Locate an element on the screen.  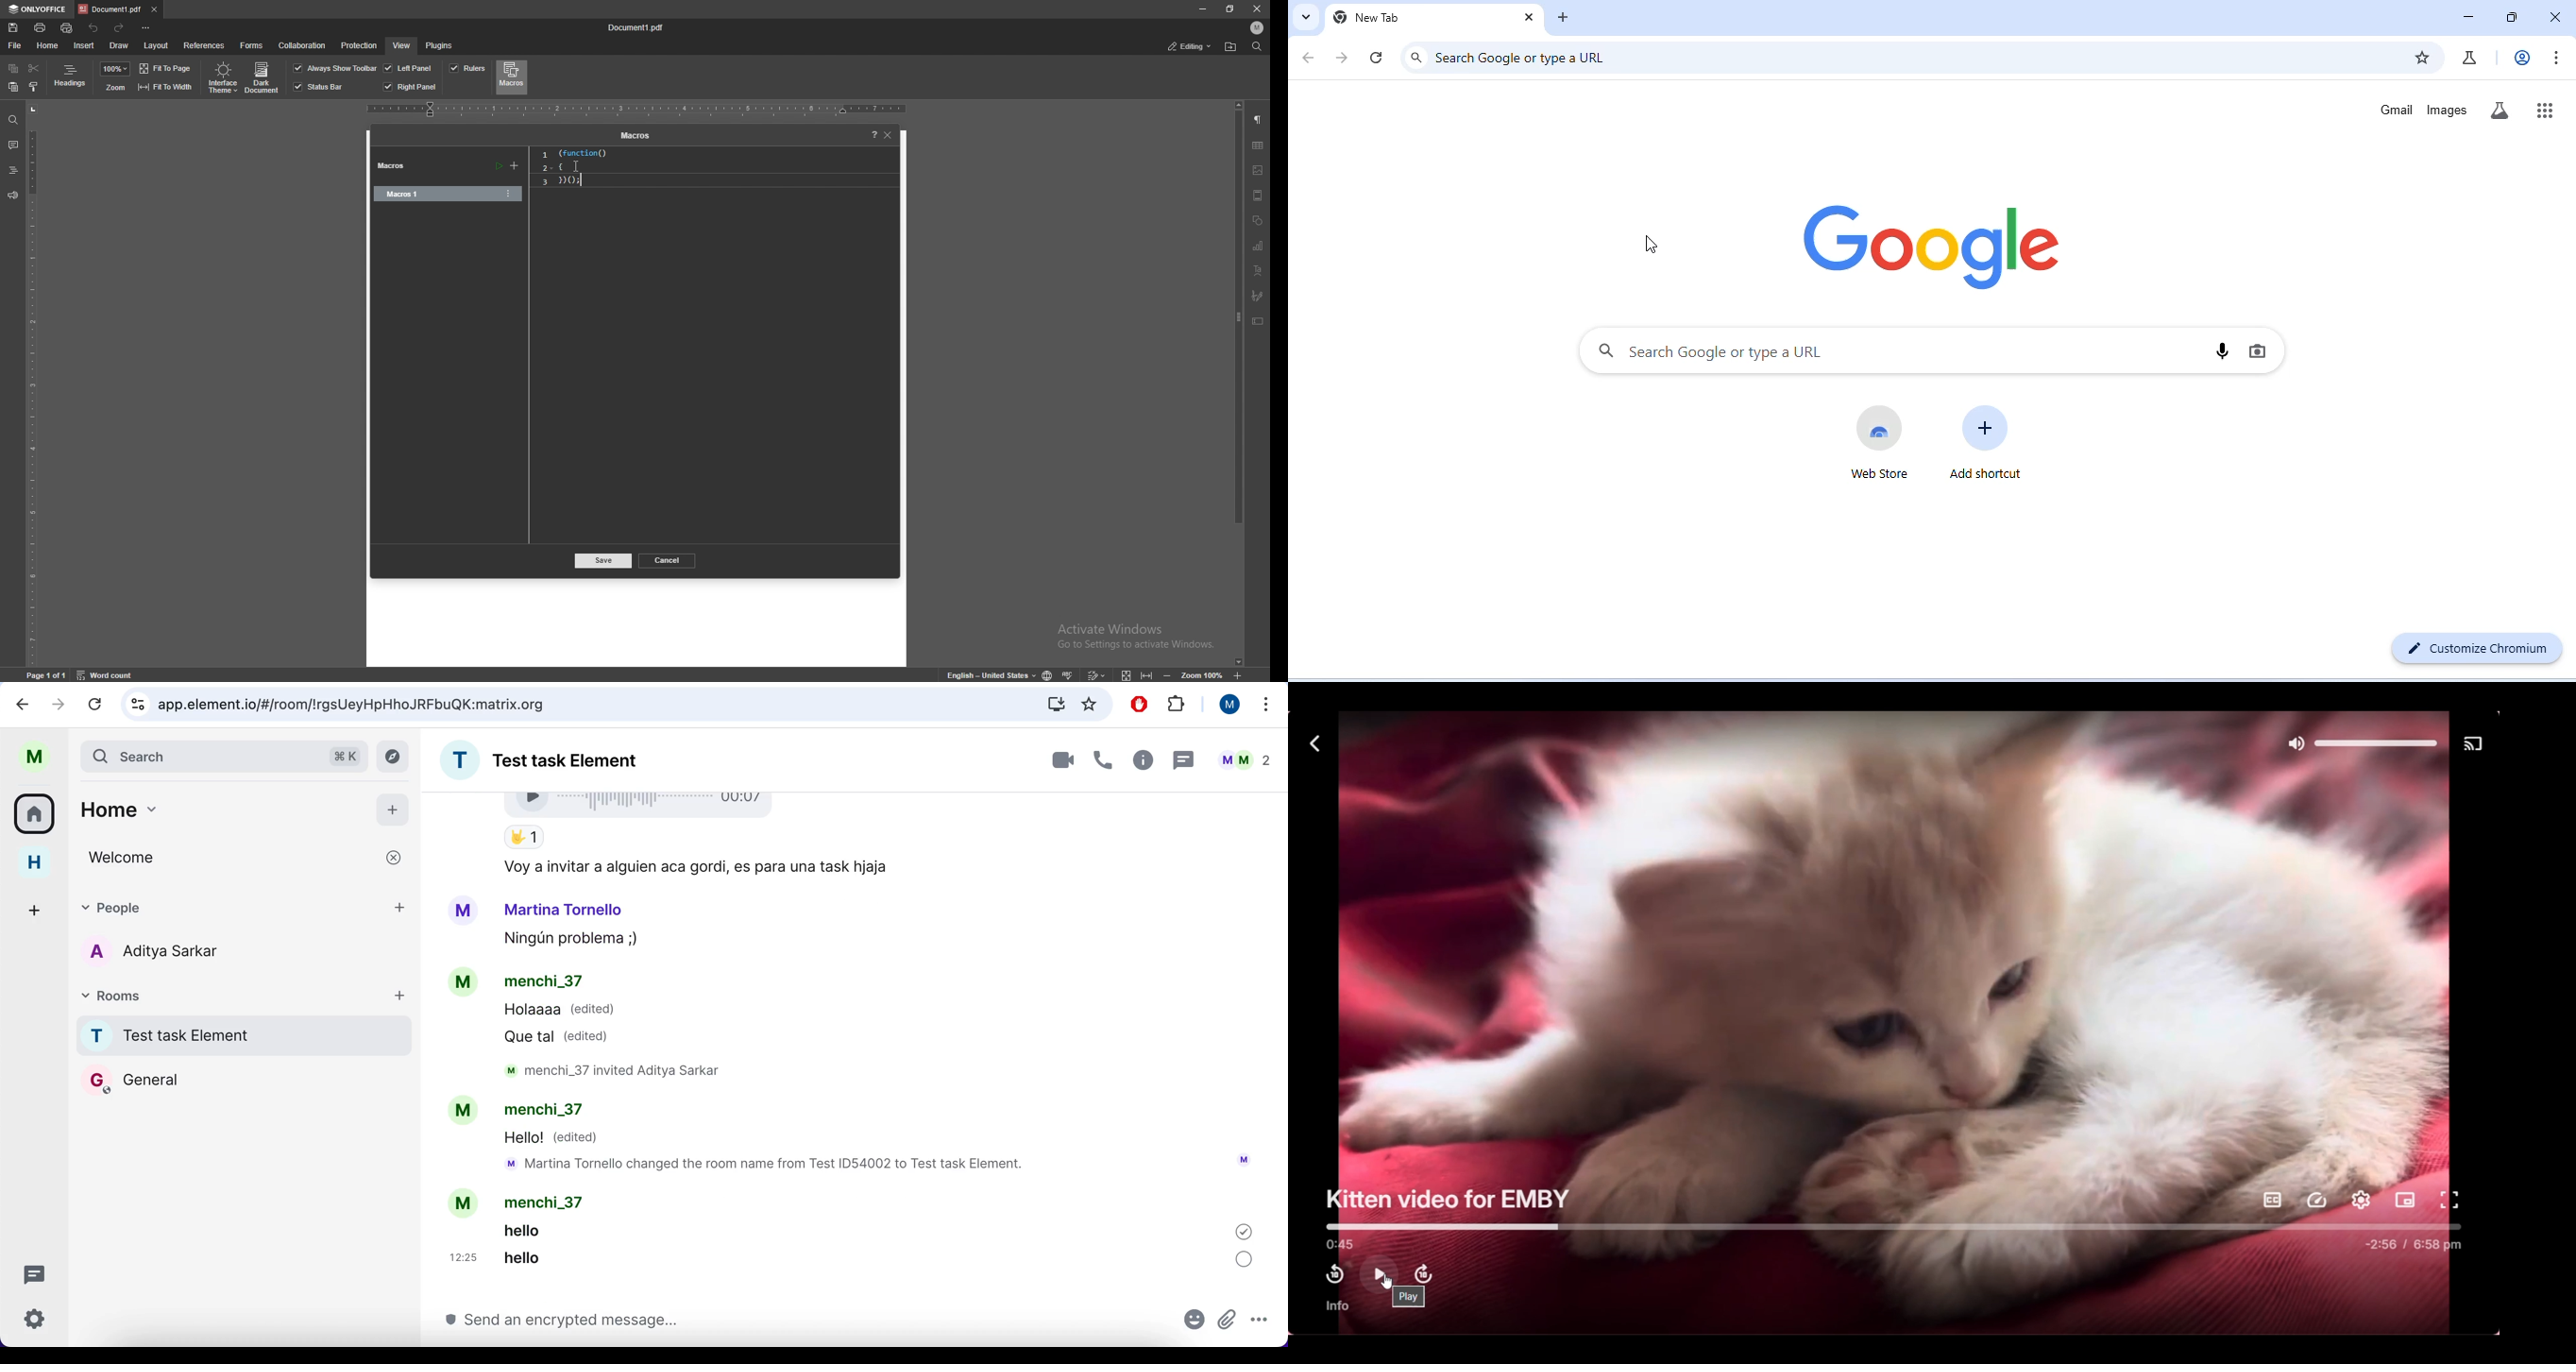
Slider to change volume is located at coordinates (2376, 743).